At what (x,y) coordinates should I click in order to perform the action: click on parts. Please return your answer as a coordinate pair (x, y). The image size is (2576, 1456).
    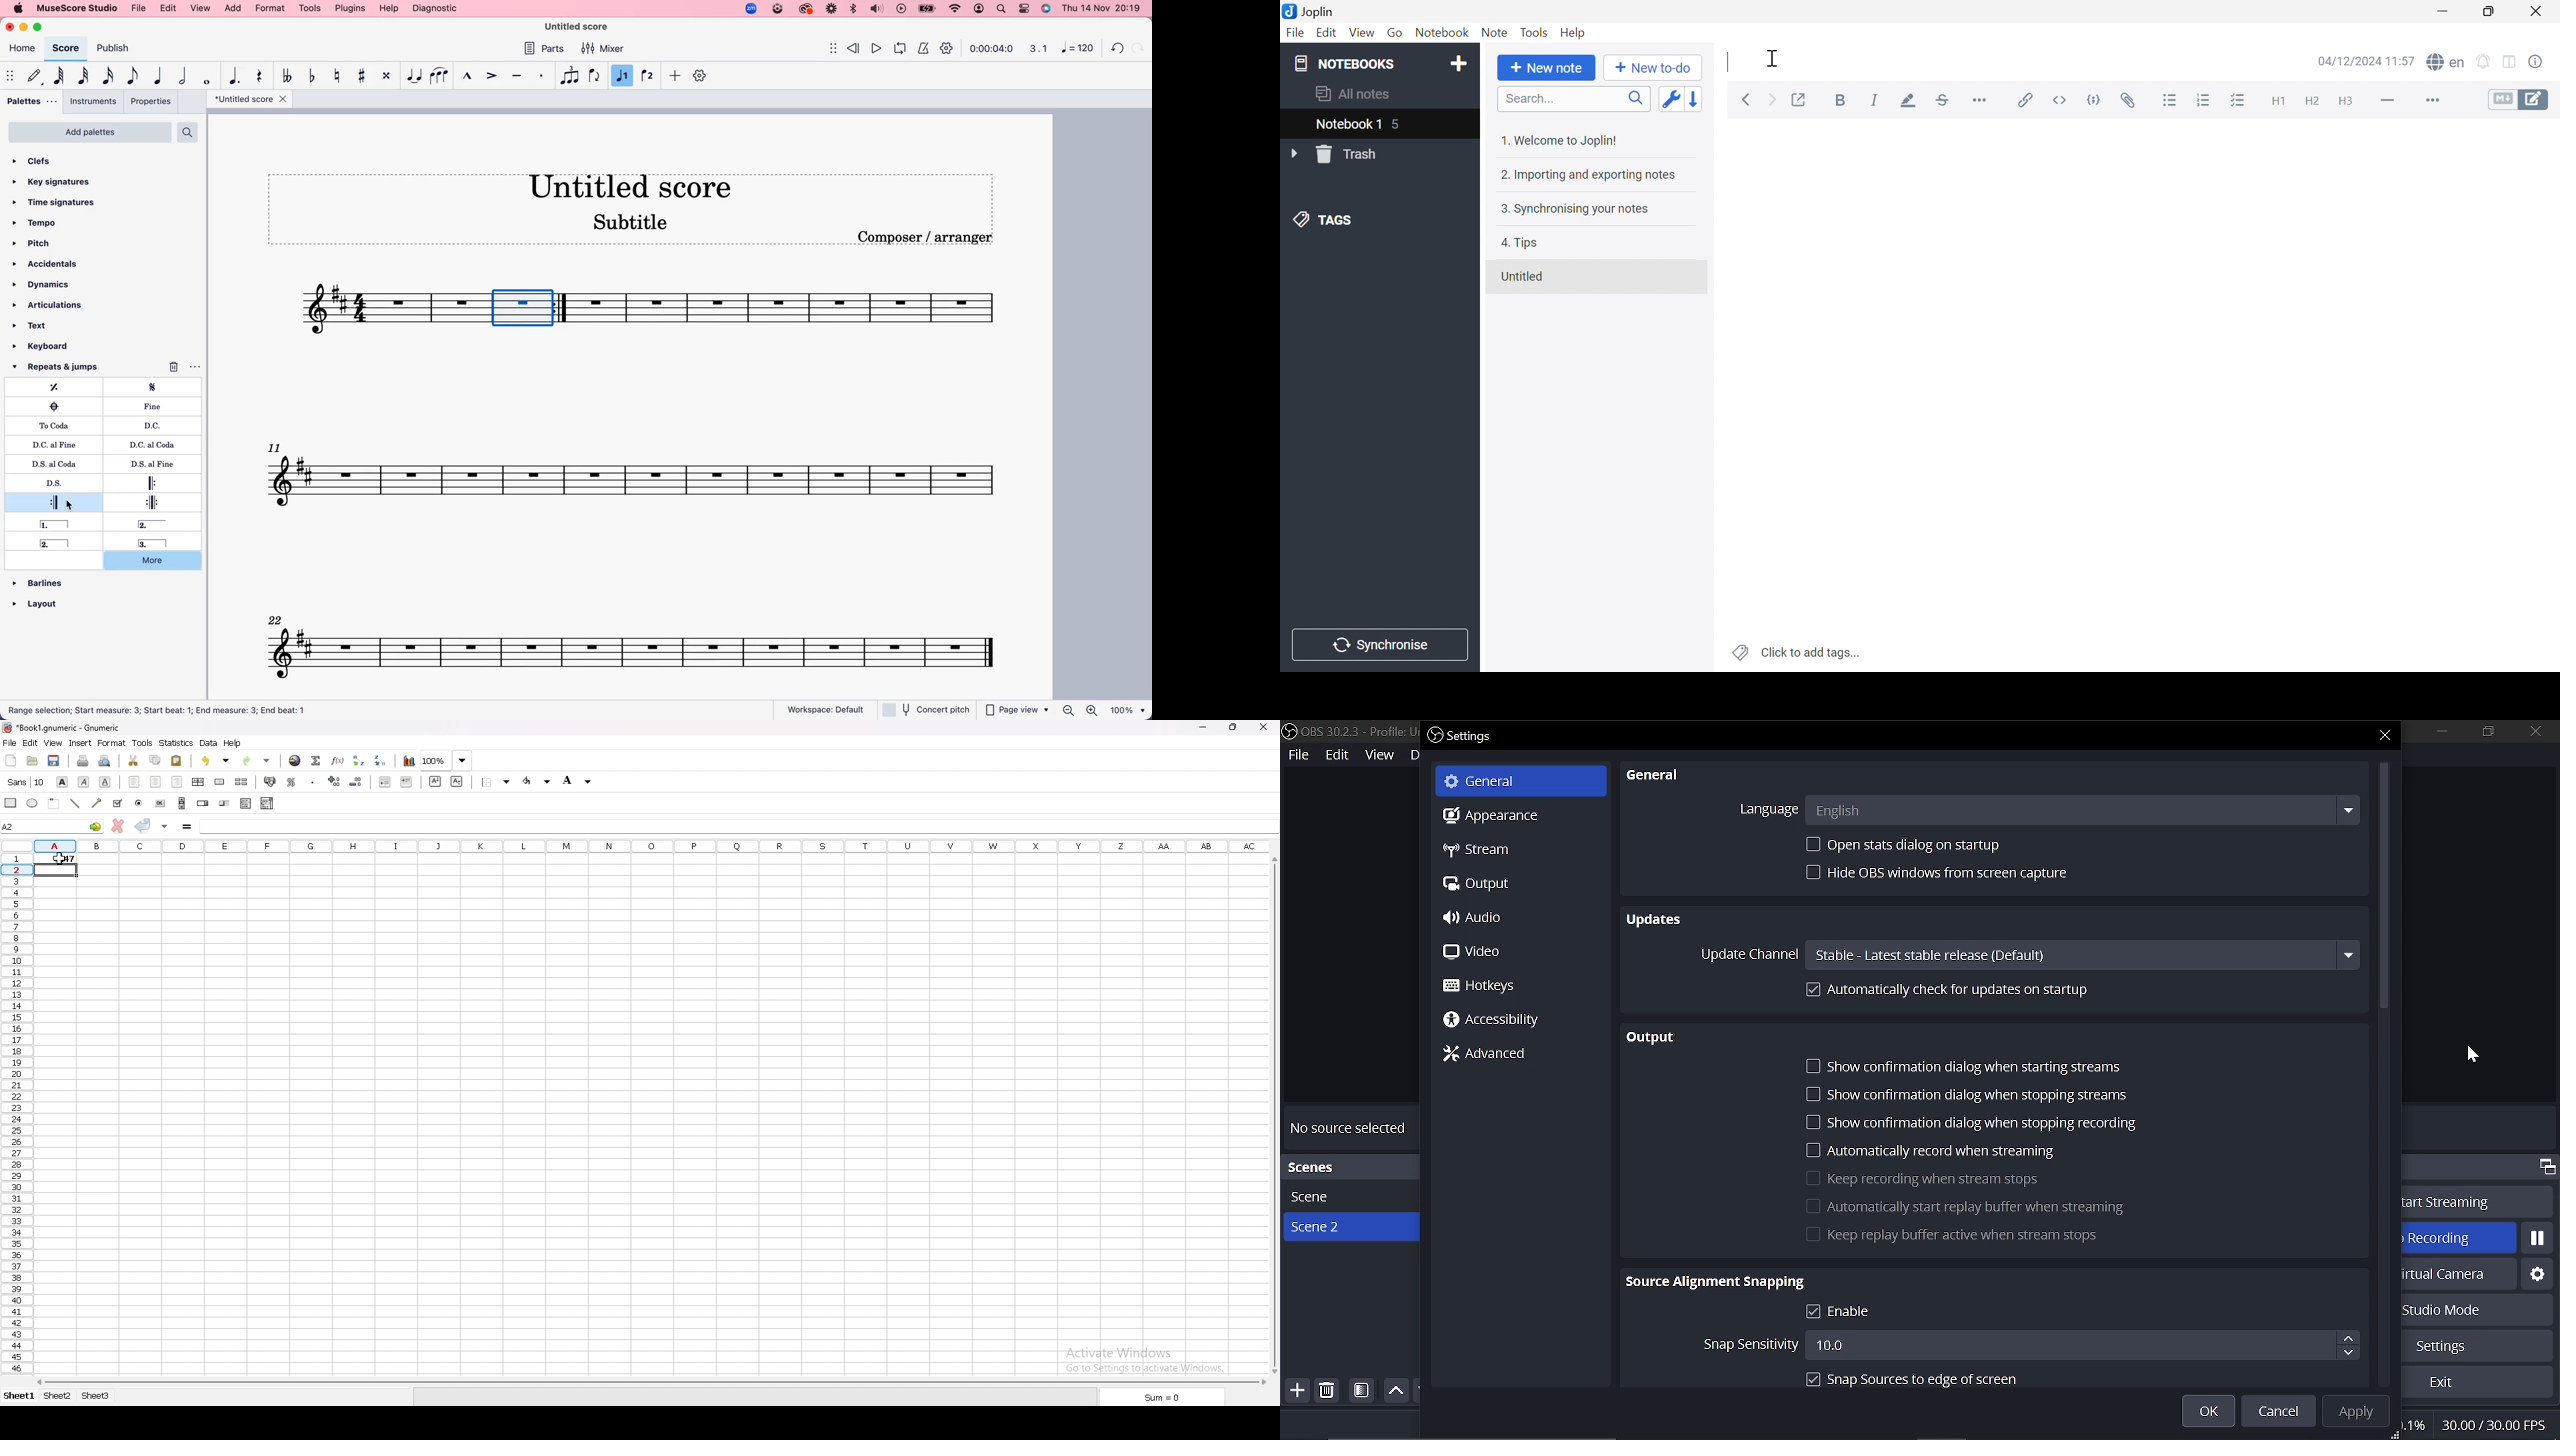
    Looking at the image, I should click on (547, 50).